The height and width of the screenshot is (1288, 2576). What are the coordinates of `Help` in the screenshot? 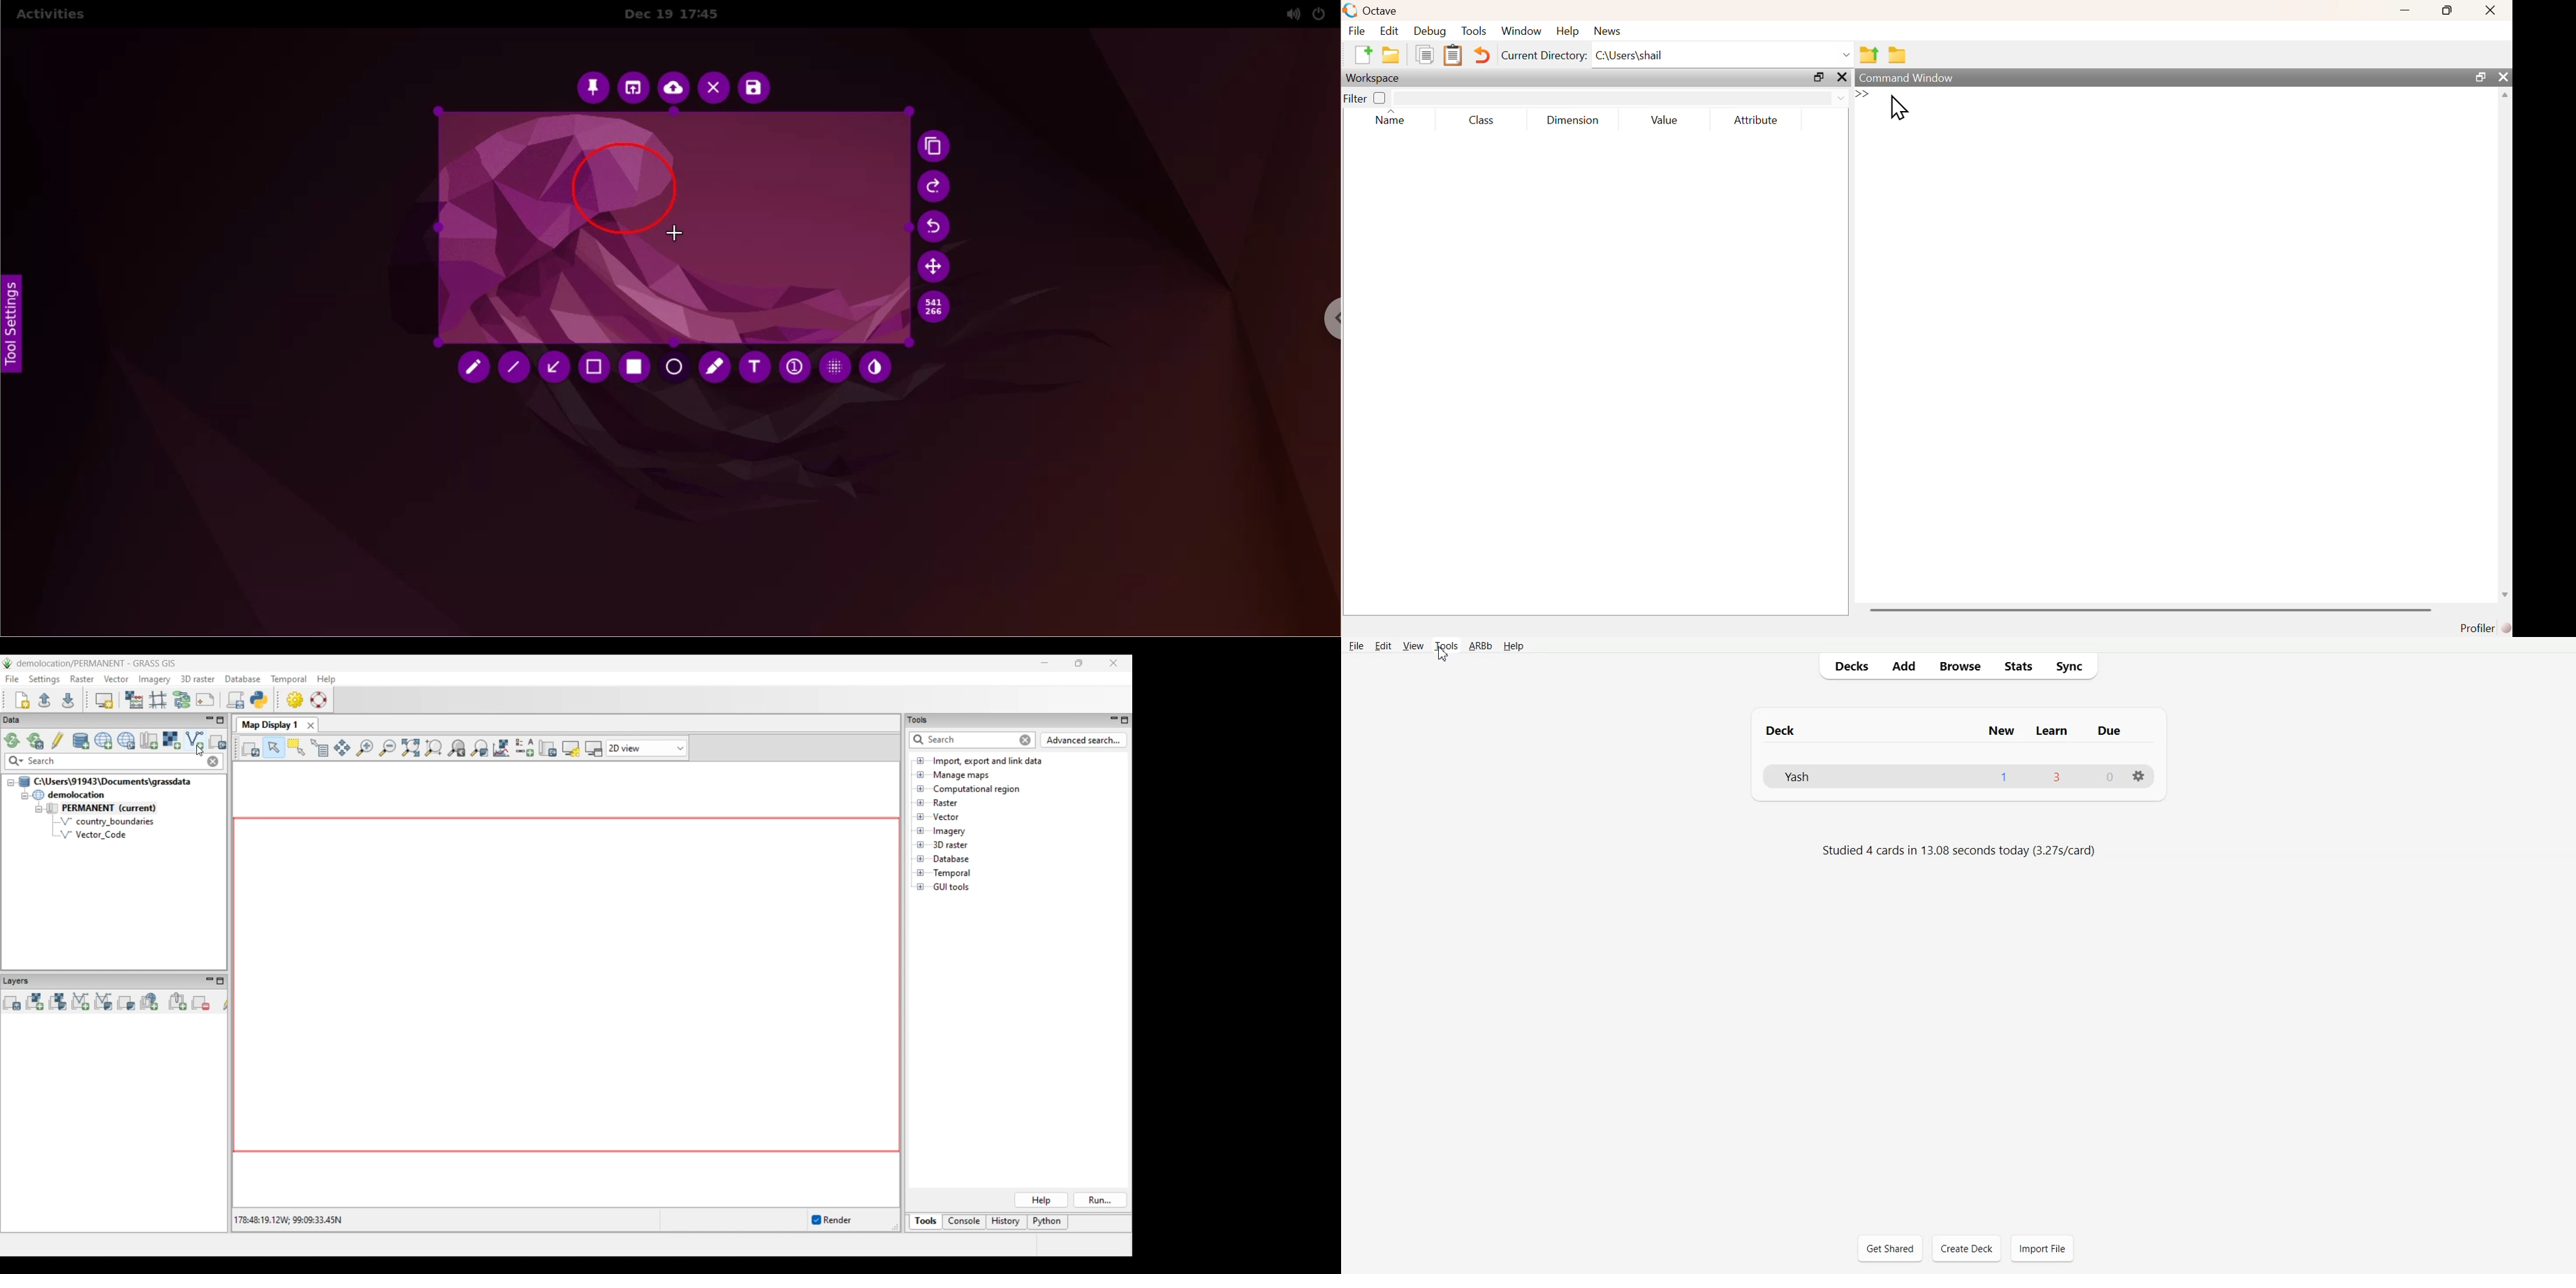 It's located at (1513, 647).